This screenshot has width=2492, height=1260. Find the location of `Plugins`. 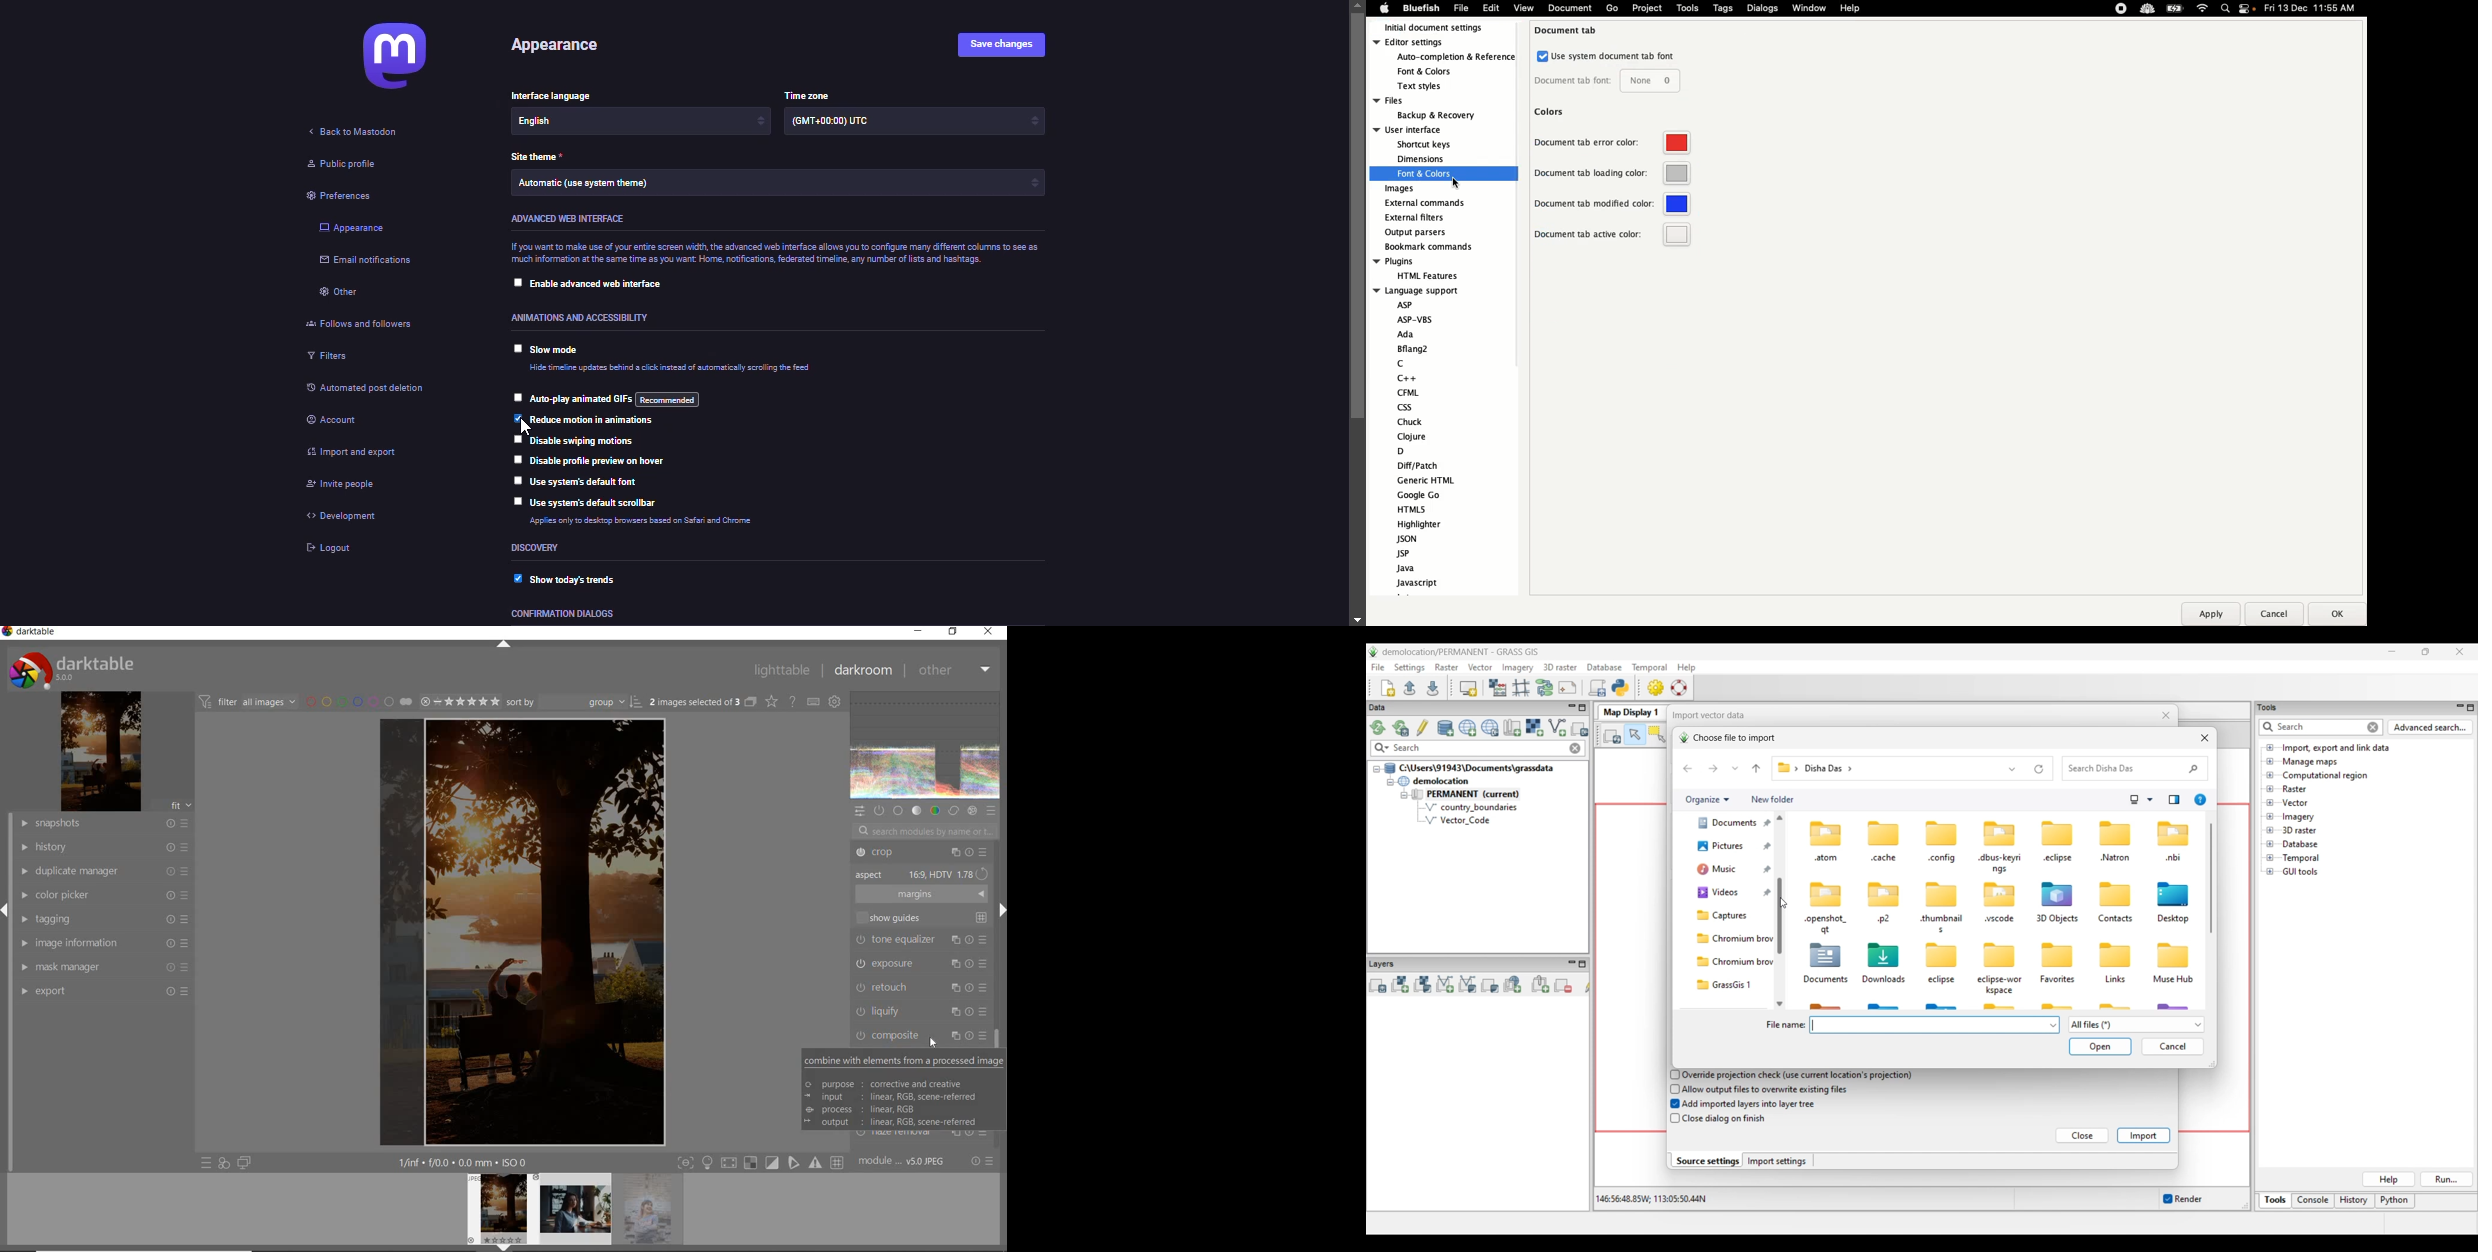

Plugins is located at coordinates (1417, 262).